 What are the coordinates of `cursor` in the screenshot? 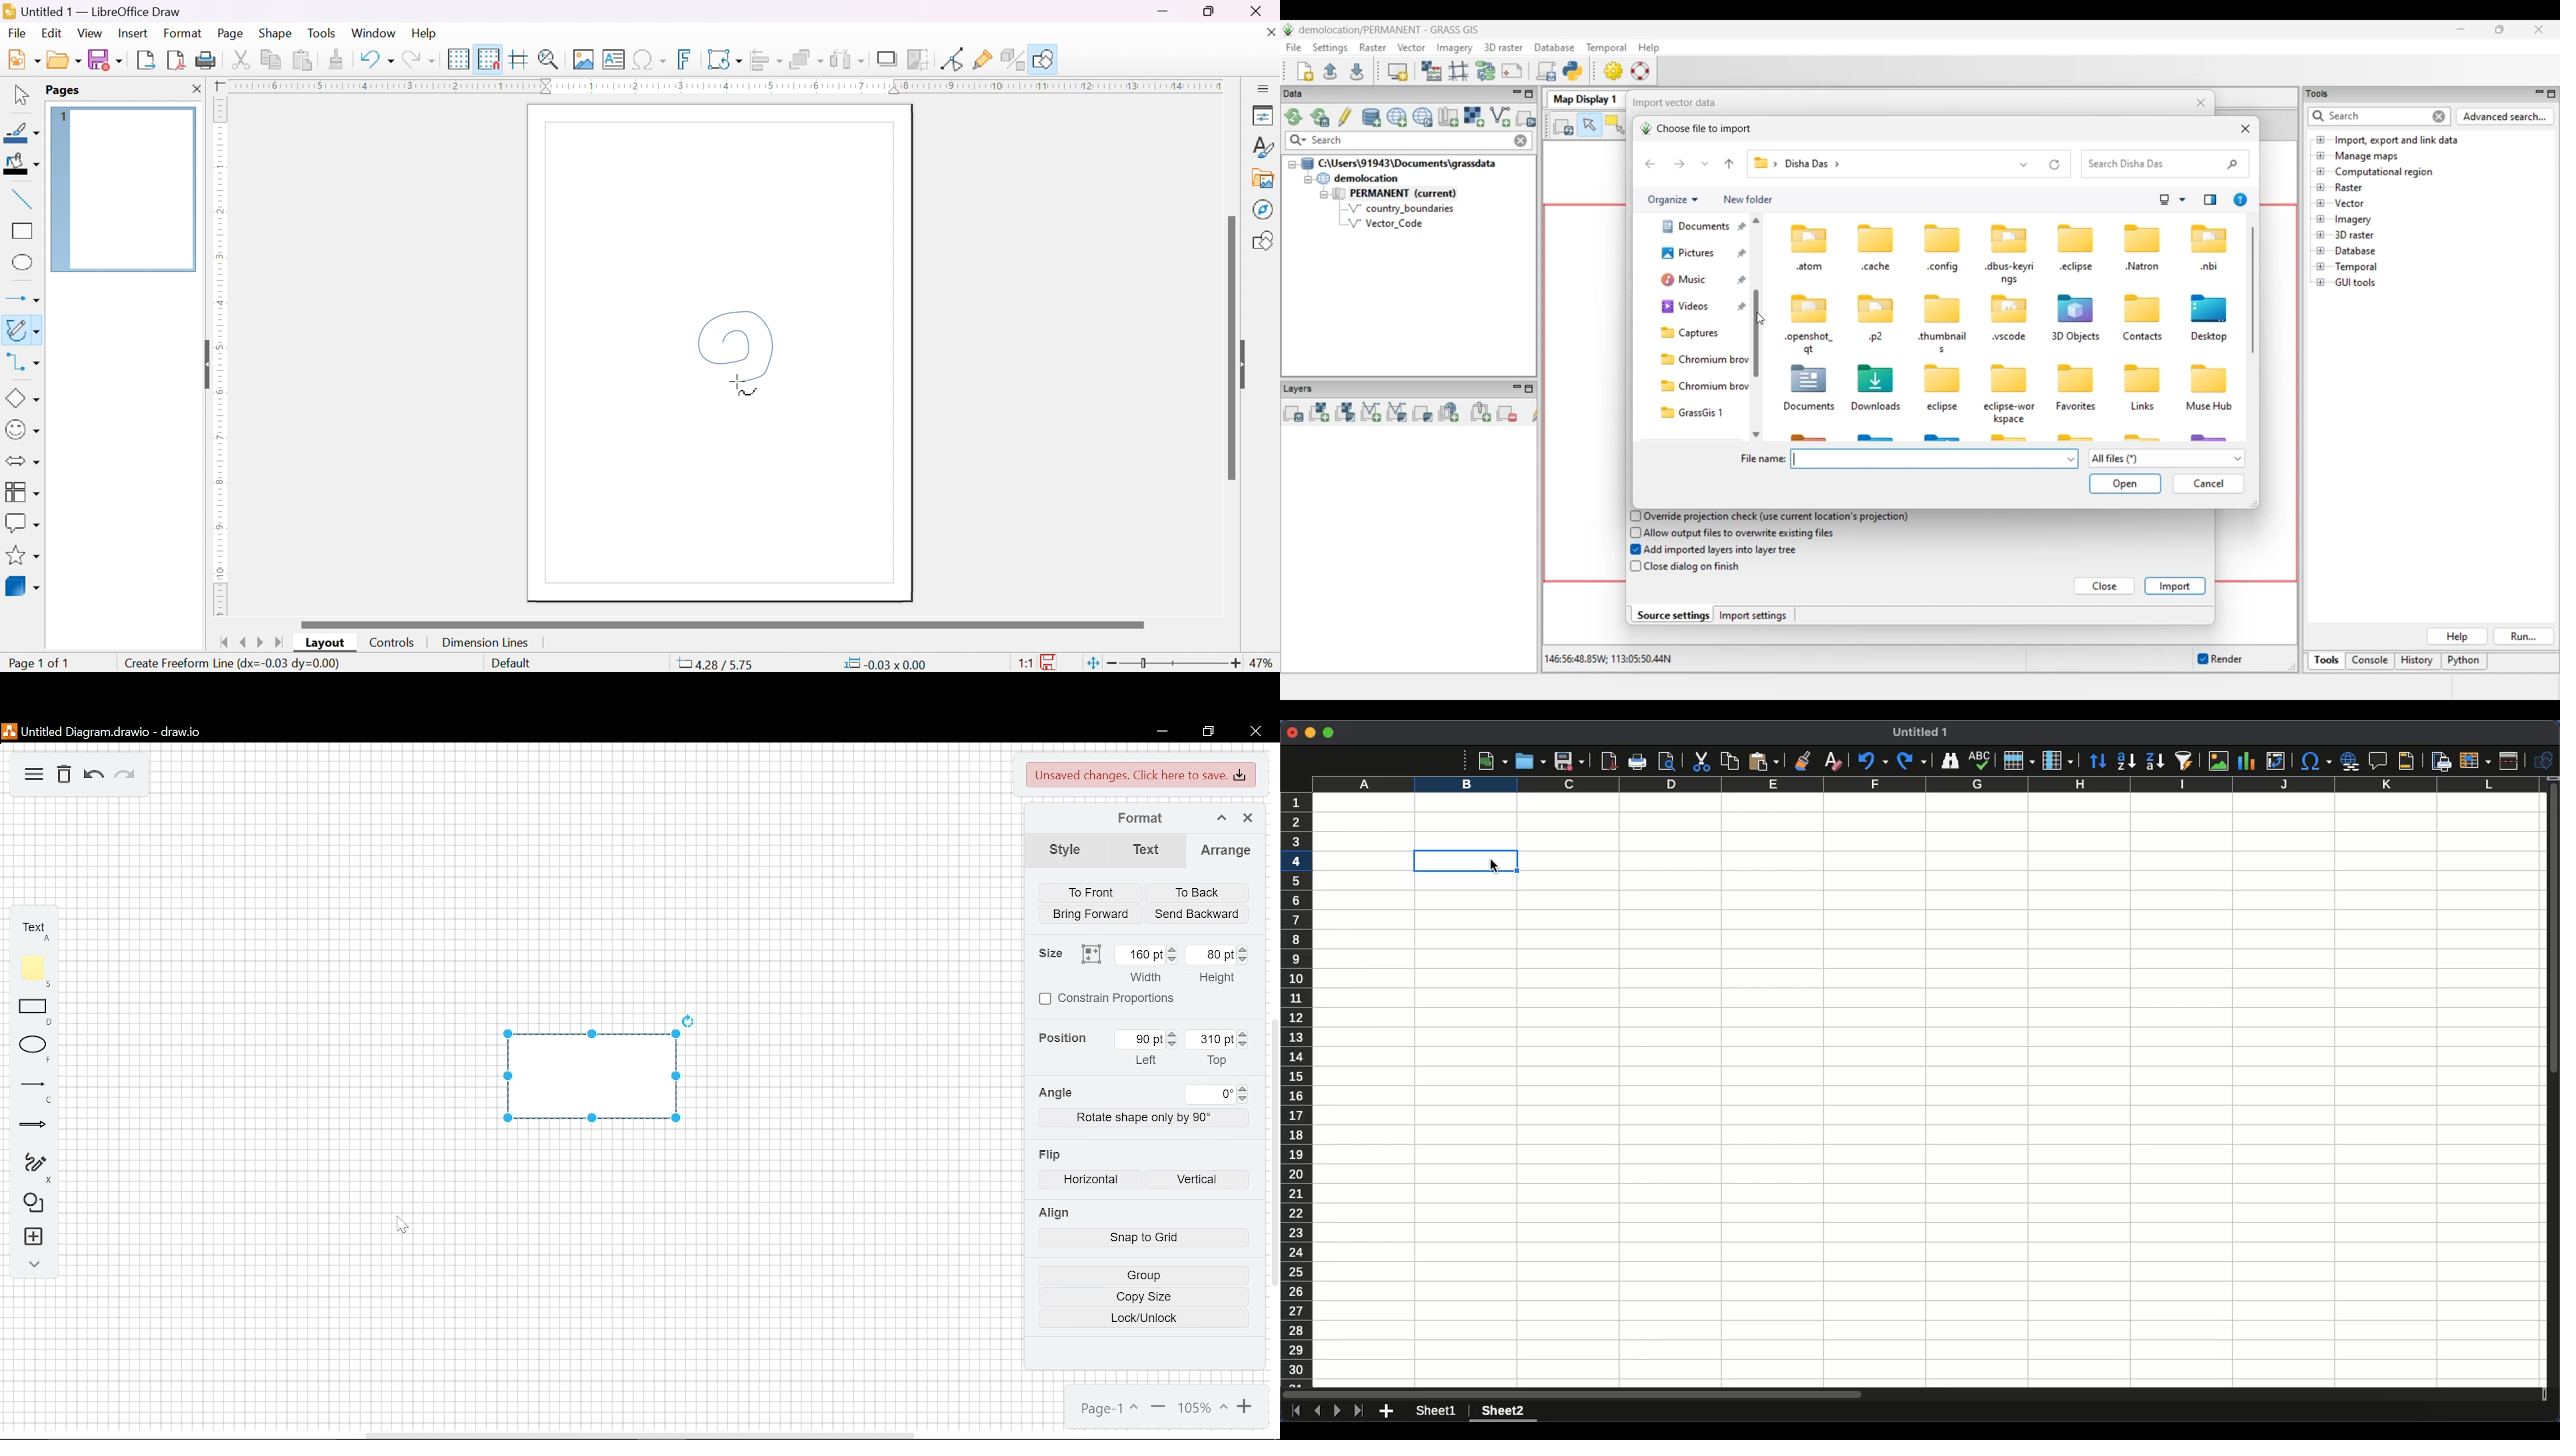 It's located at (743, 383).